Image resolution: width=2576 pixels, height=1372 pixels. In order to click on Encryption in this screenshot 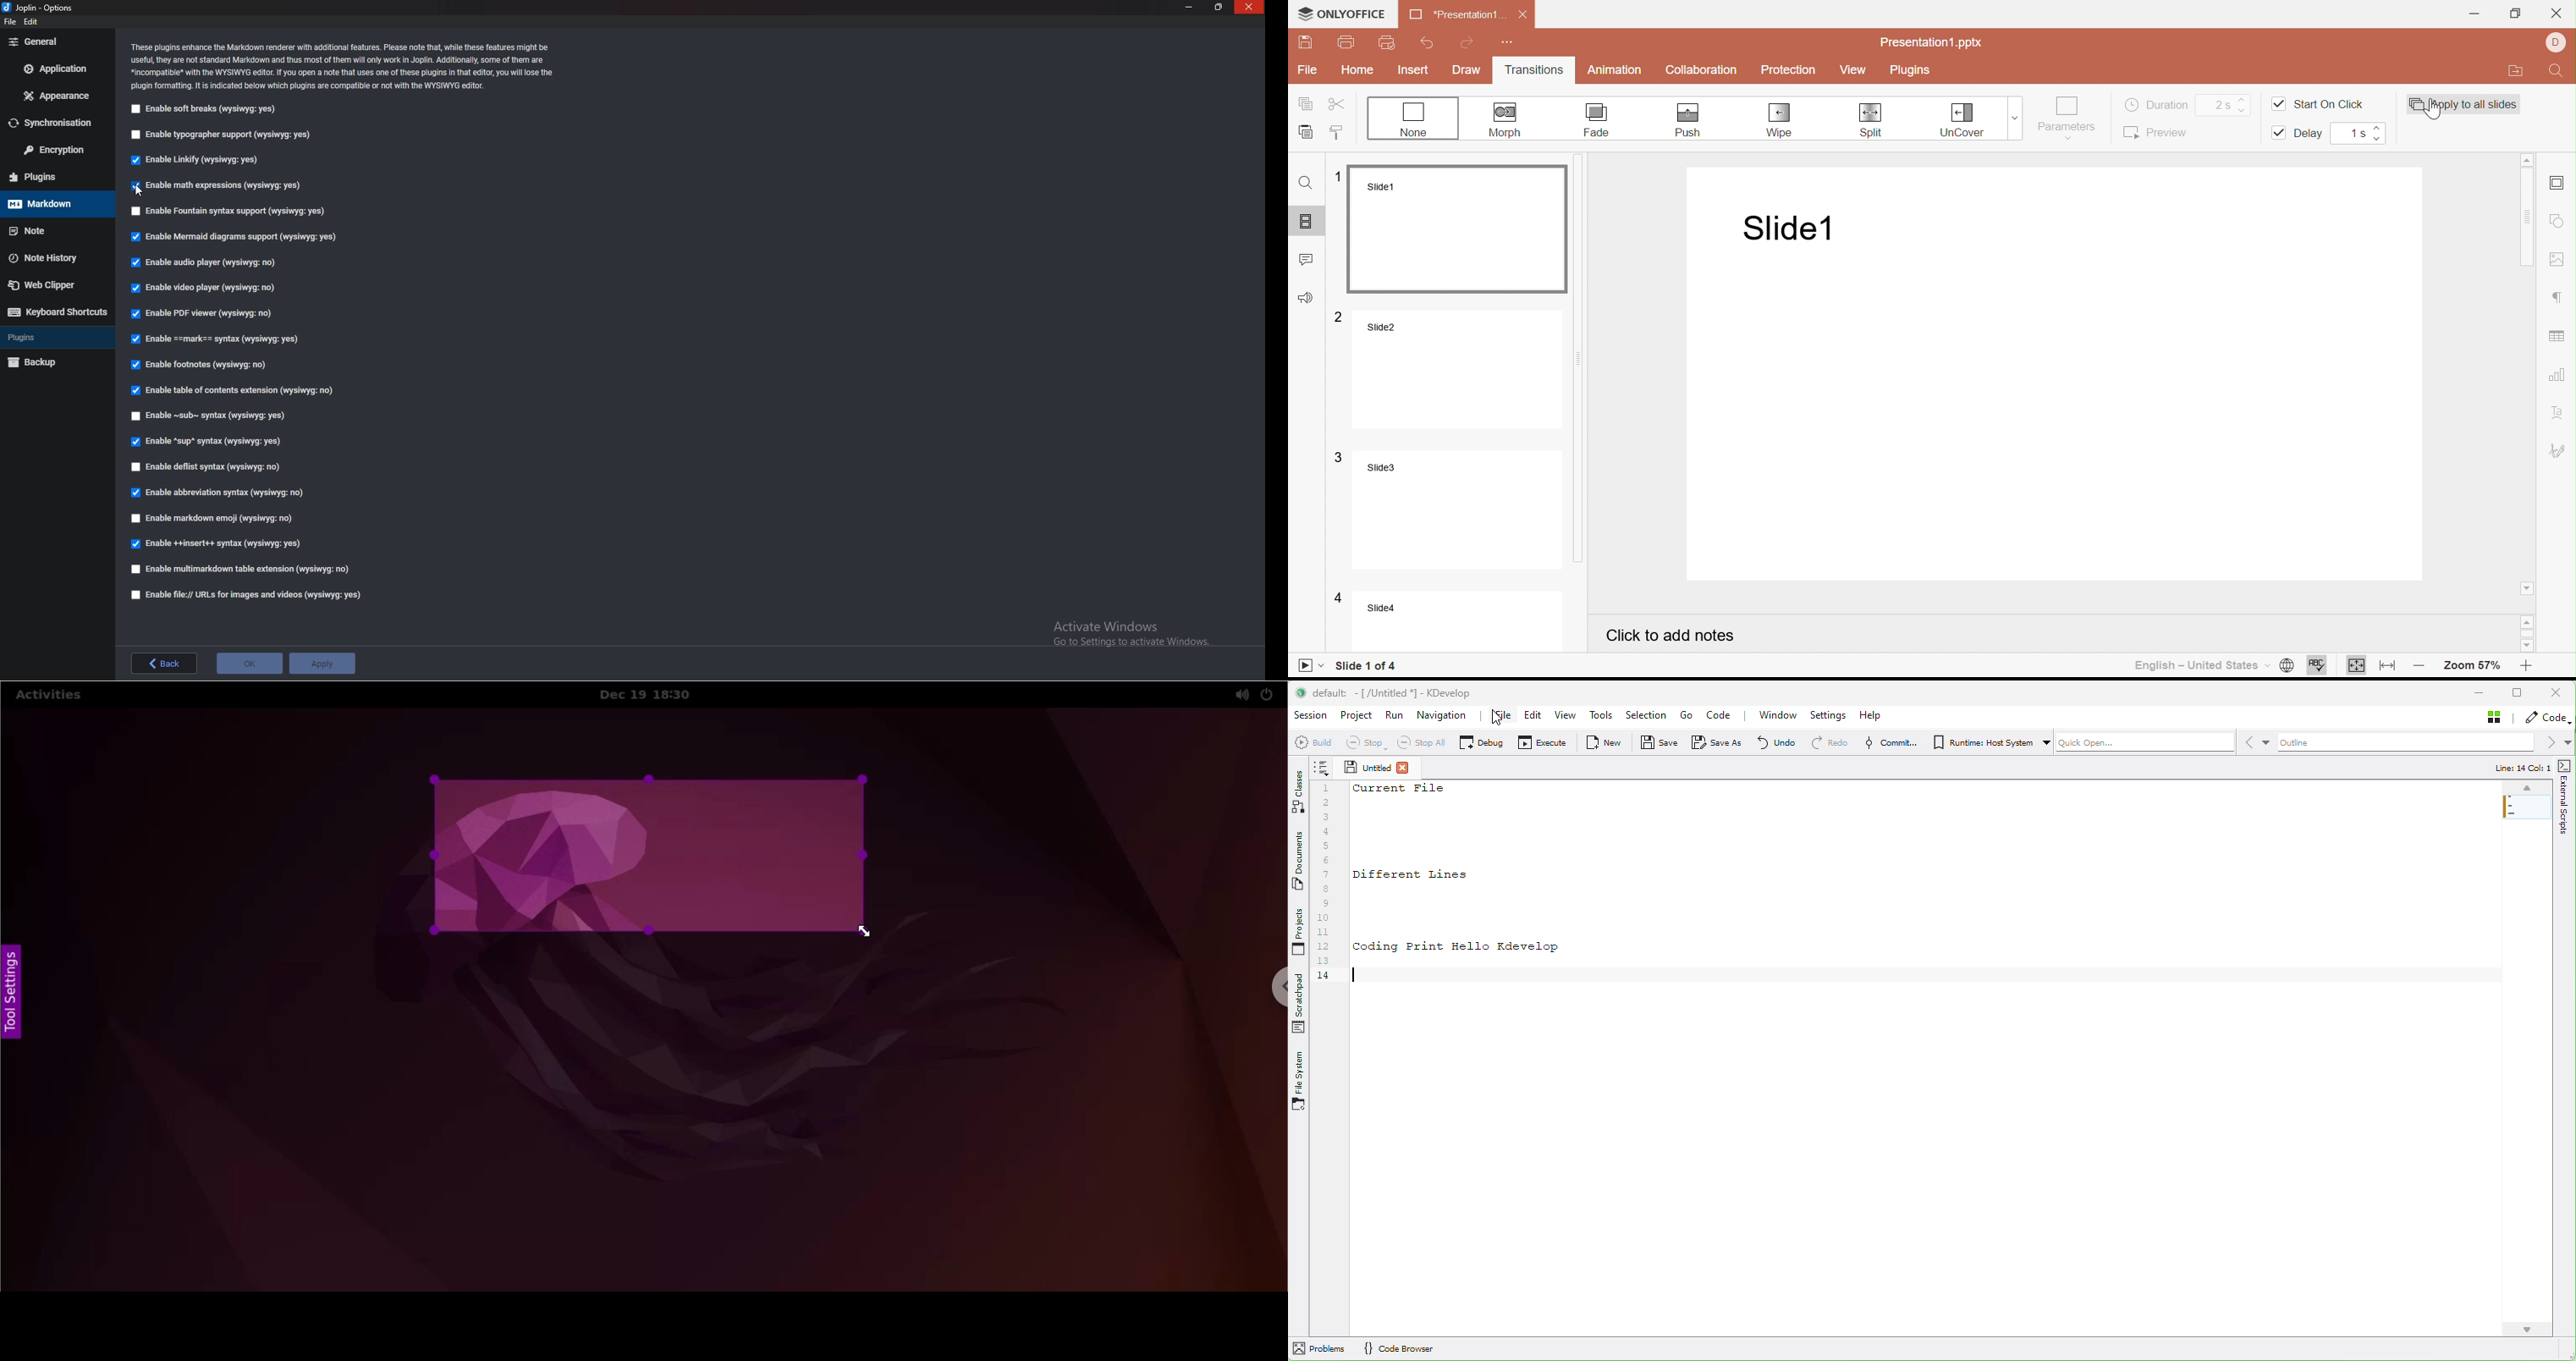, I will do `click(57, 150)`.